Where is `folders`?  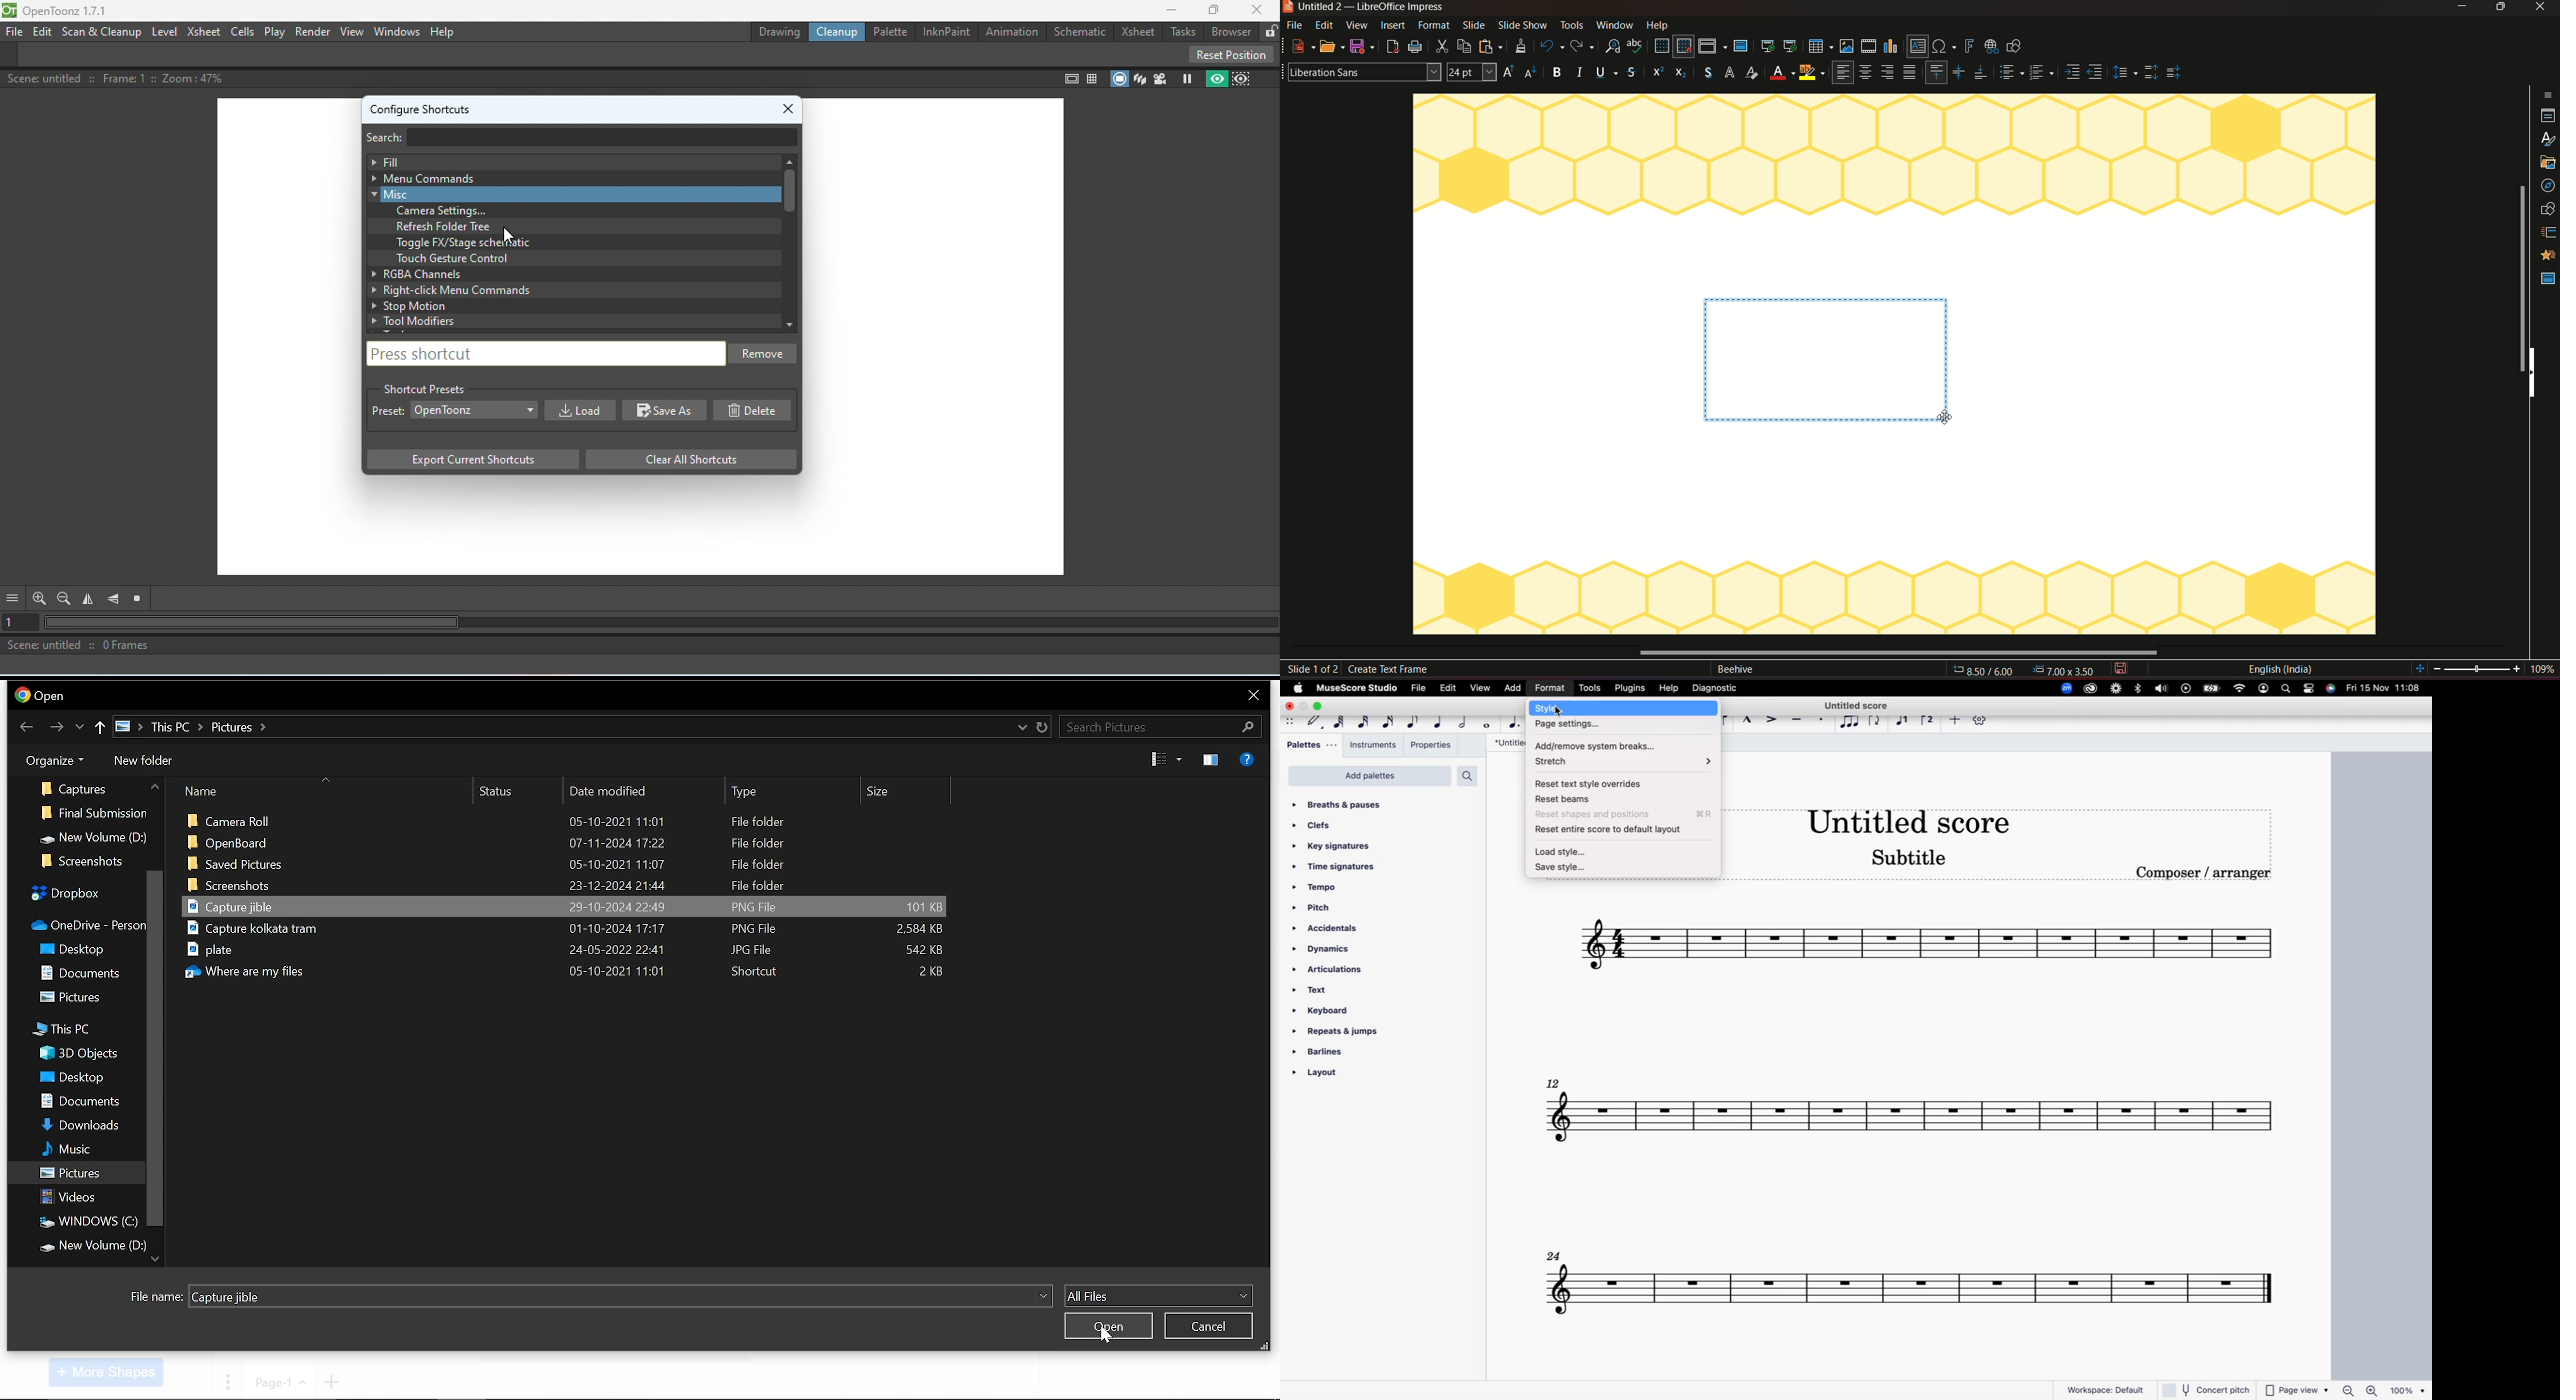 folders is located at coordinates (75, 947).